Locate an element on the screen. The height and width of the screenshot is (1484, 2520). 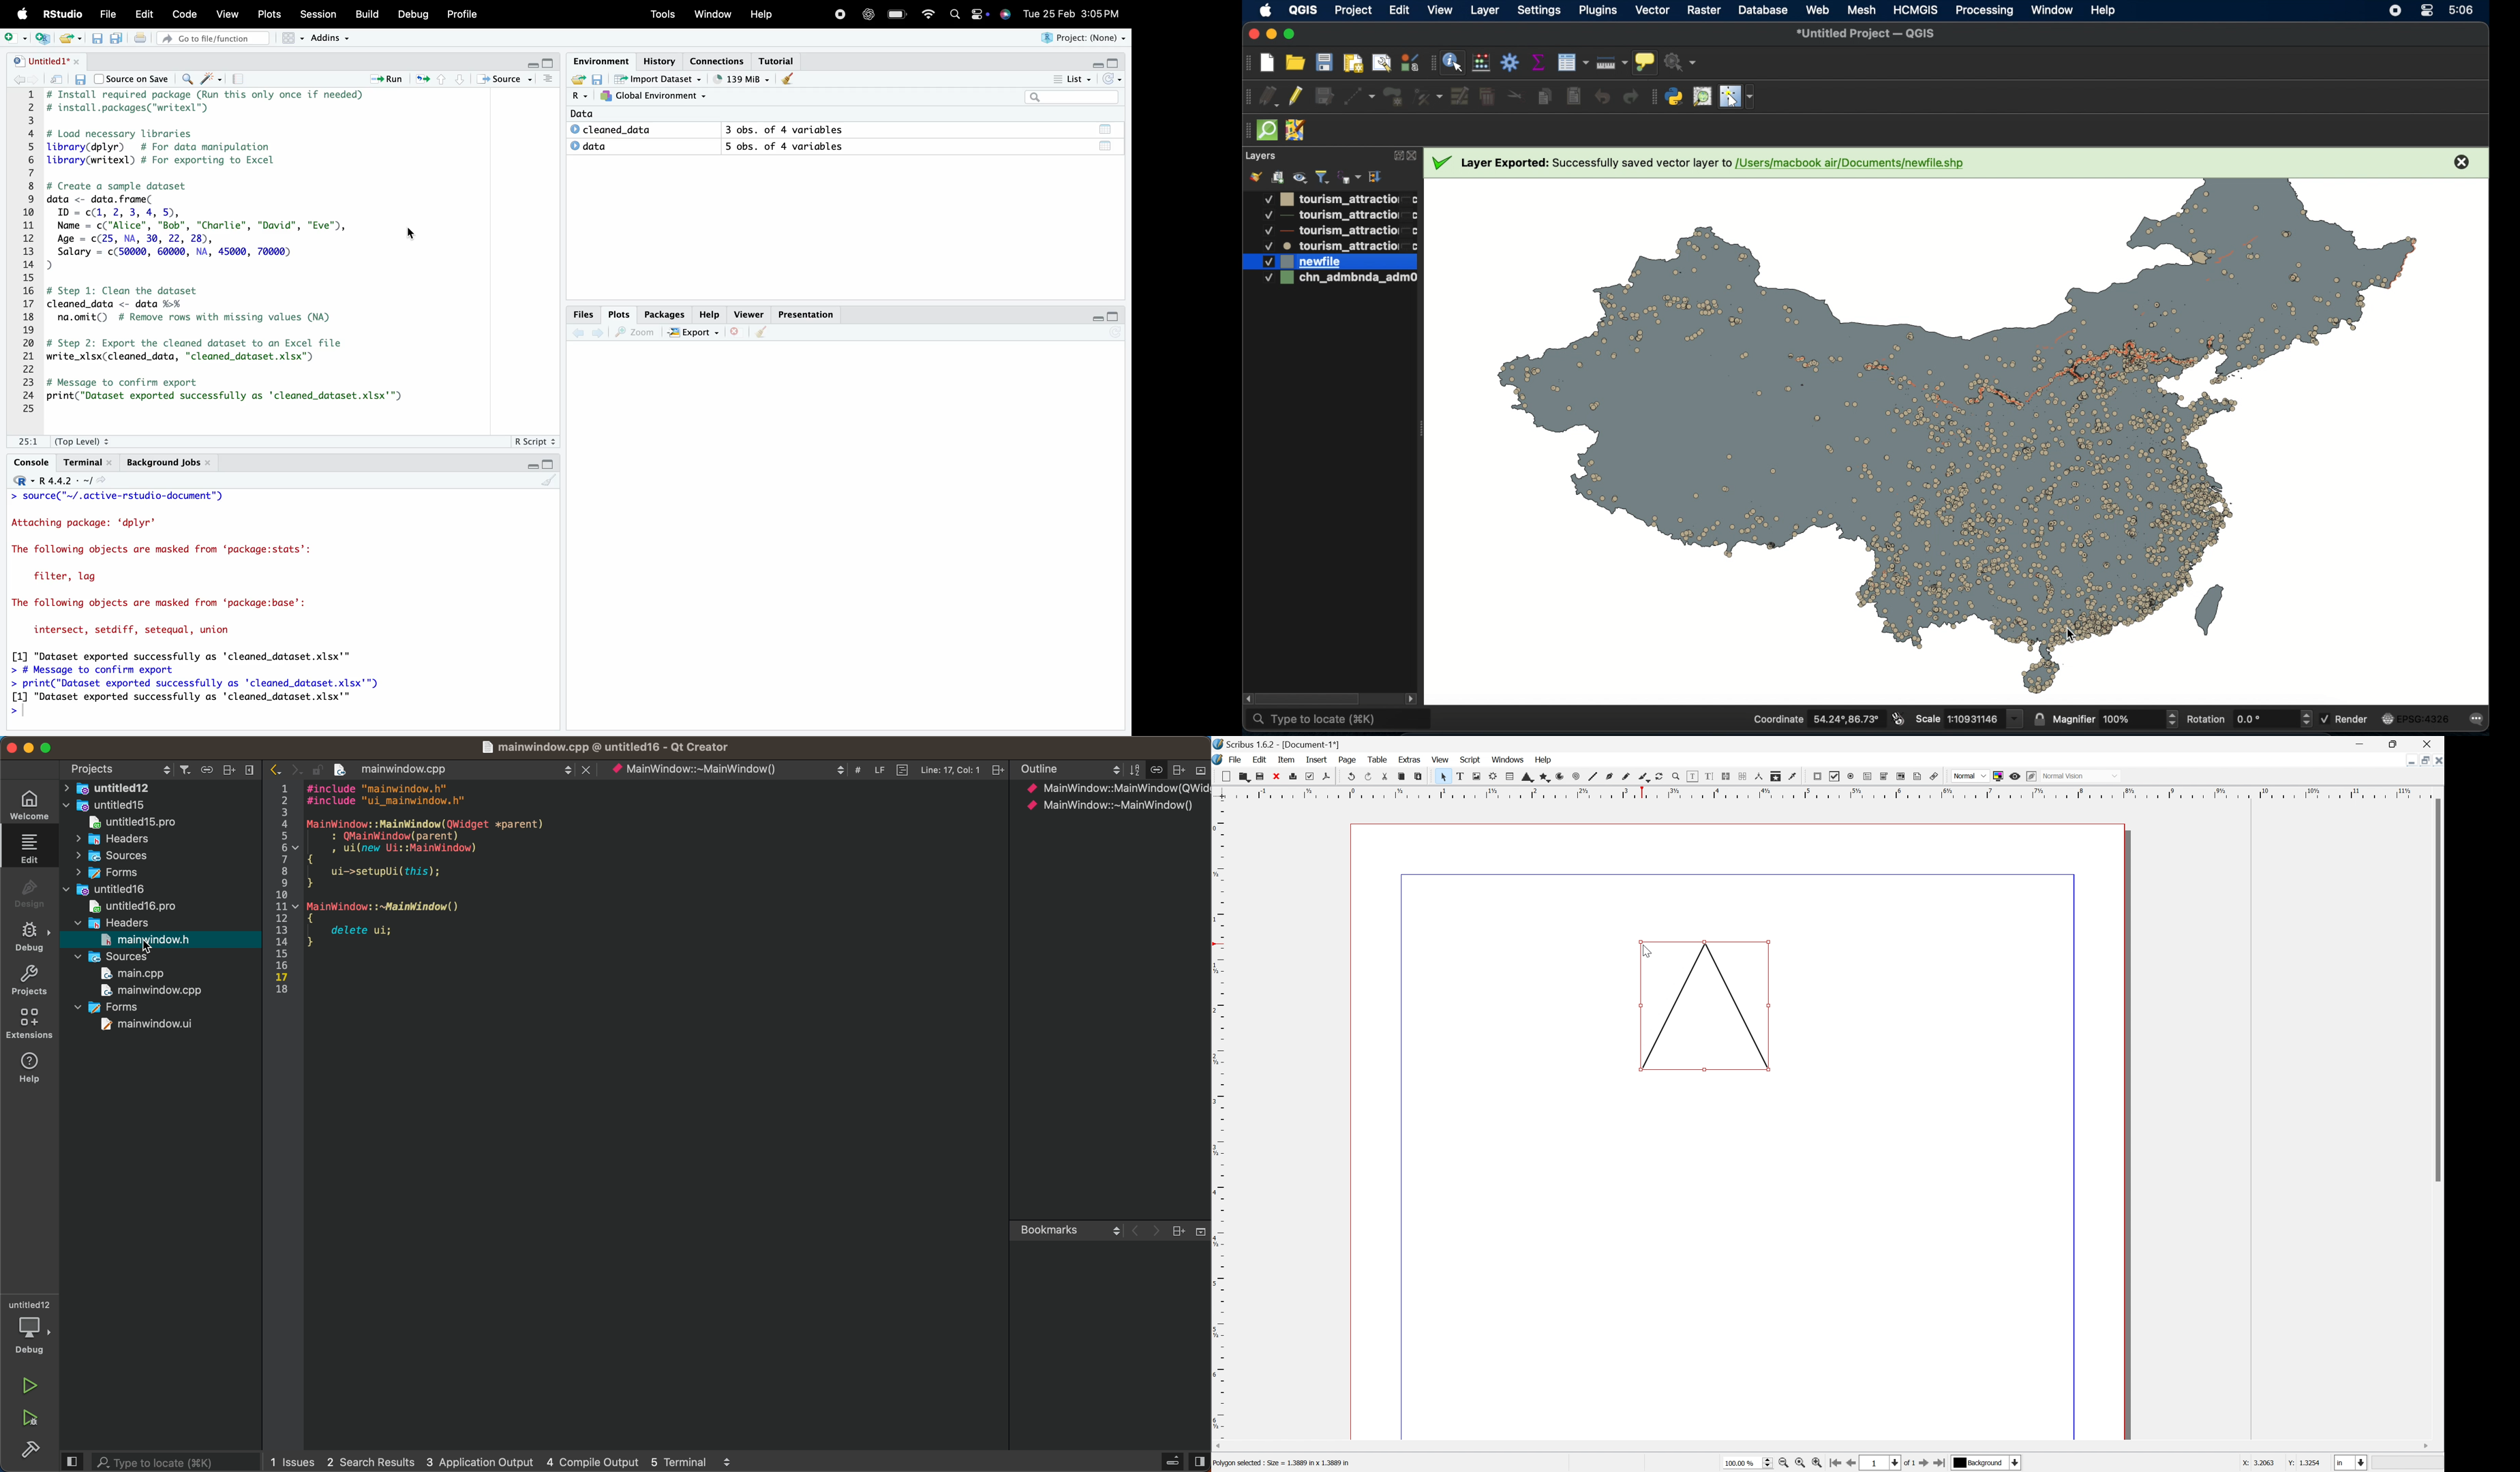
debug is located at coordinates (32, 1328).